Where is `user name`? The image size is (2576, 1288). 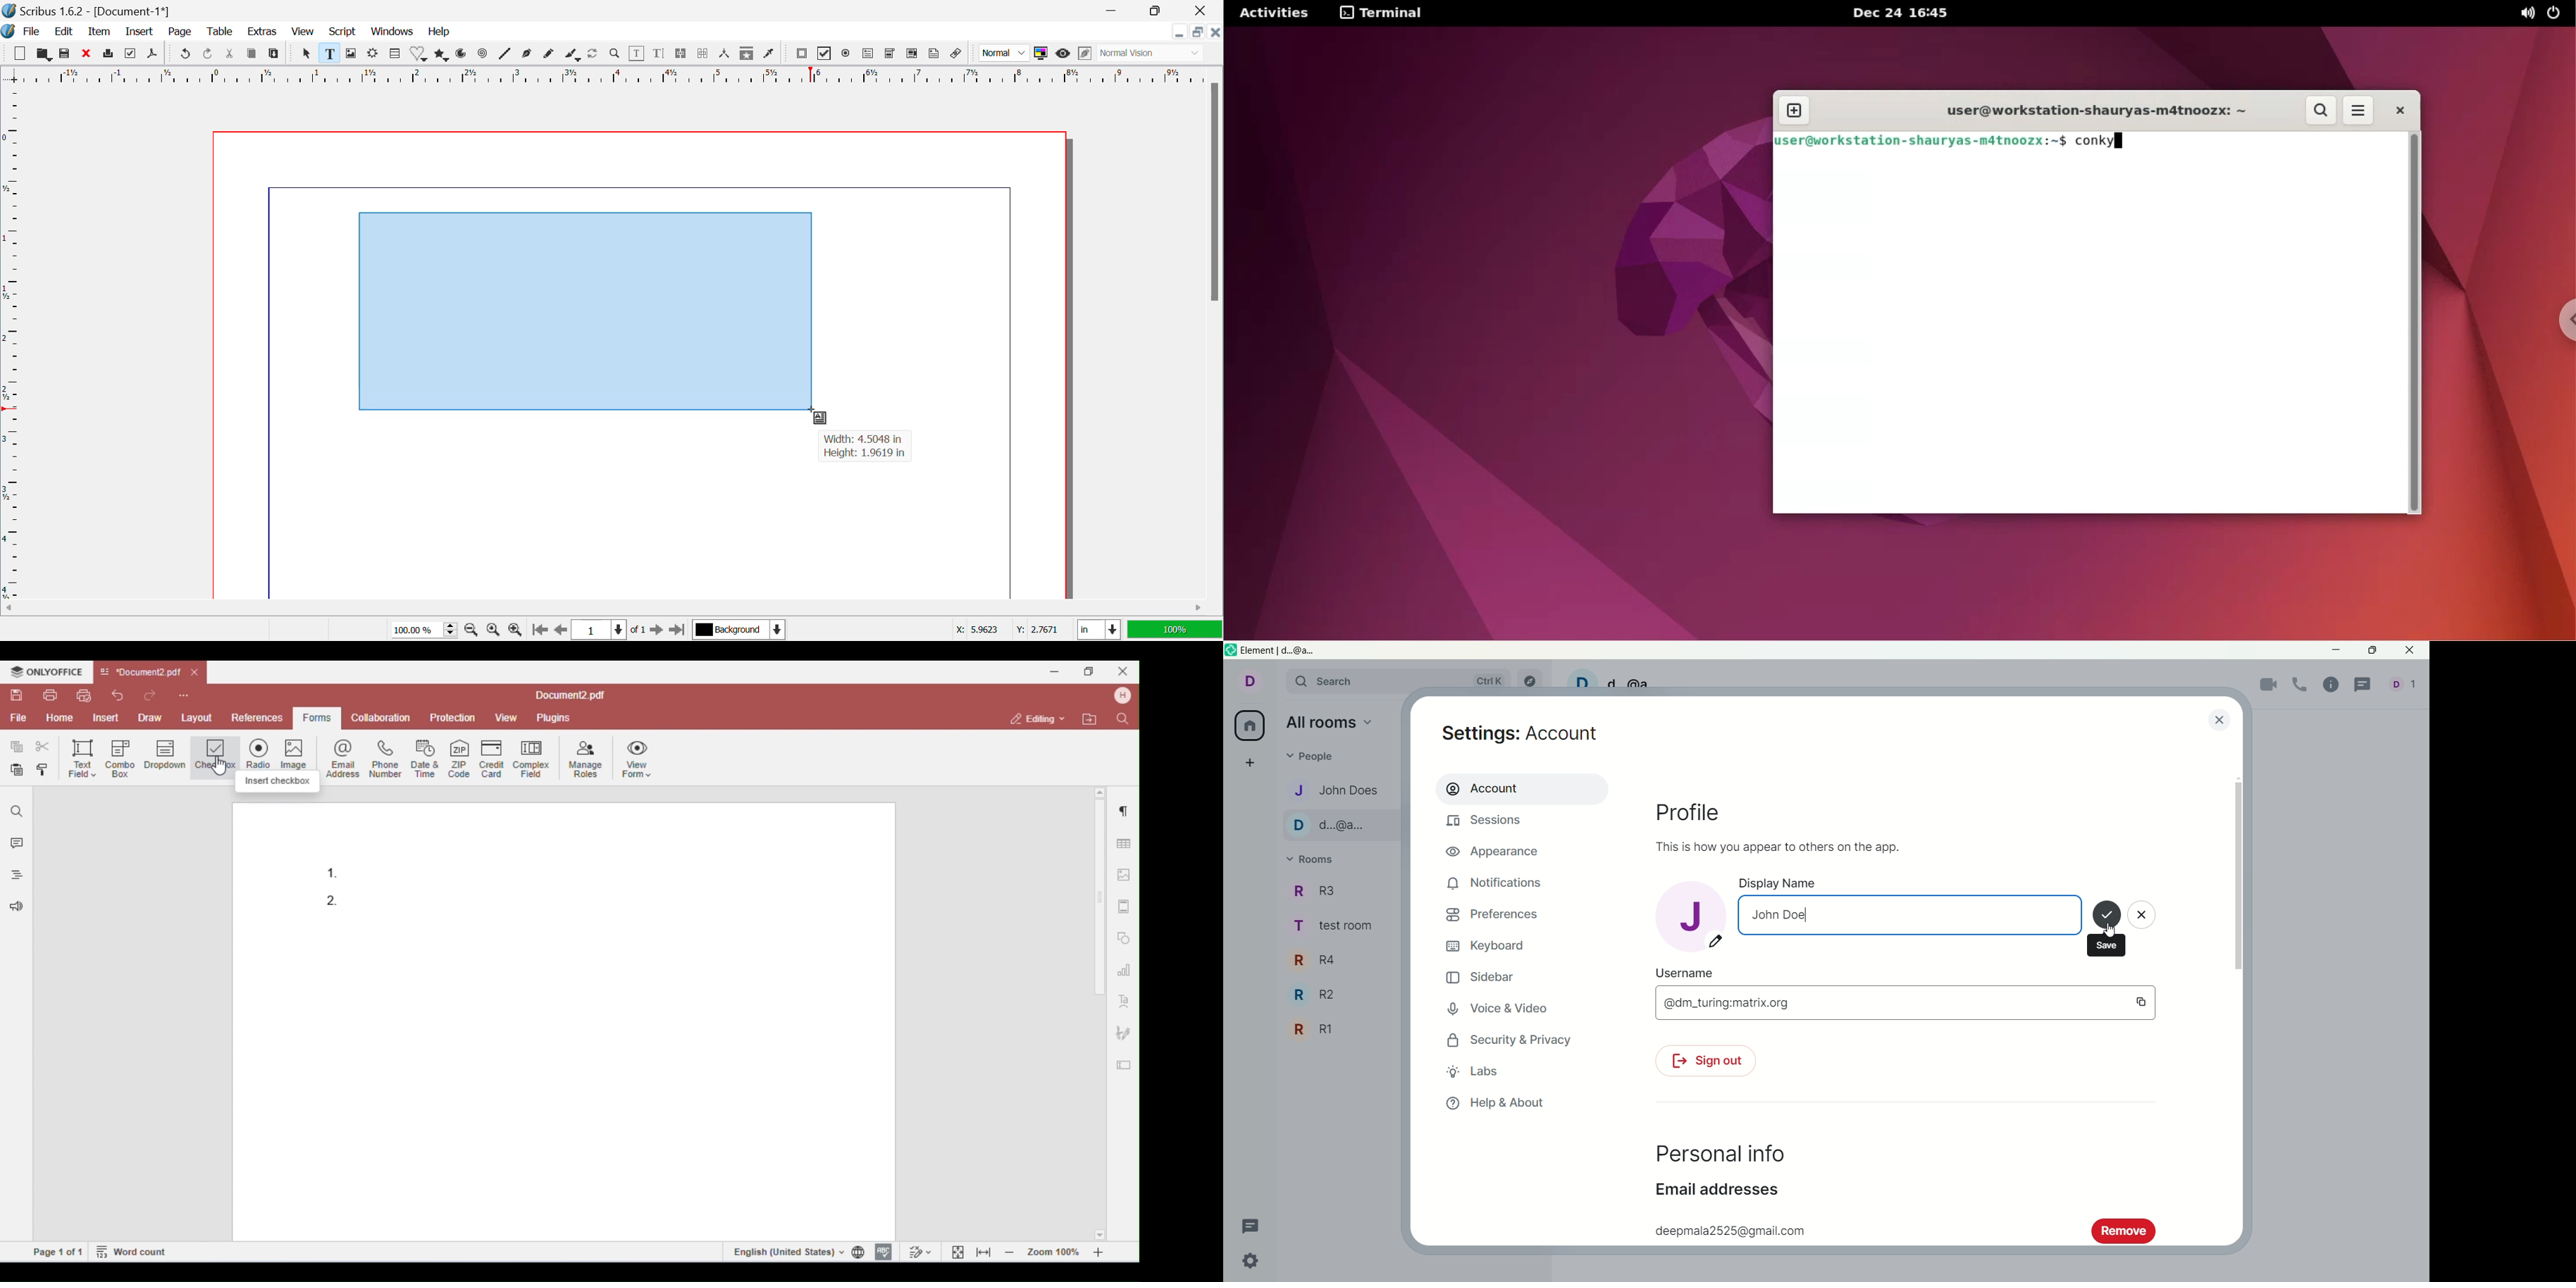 user name is located at coordinates (1695, 974).